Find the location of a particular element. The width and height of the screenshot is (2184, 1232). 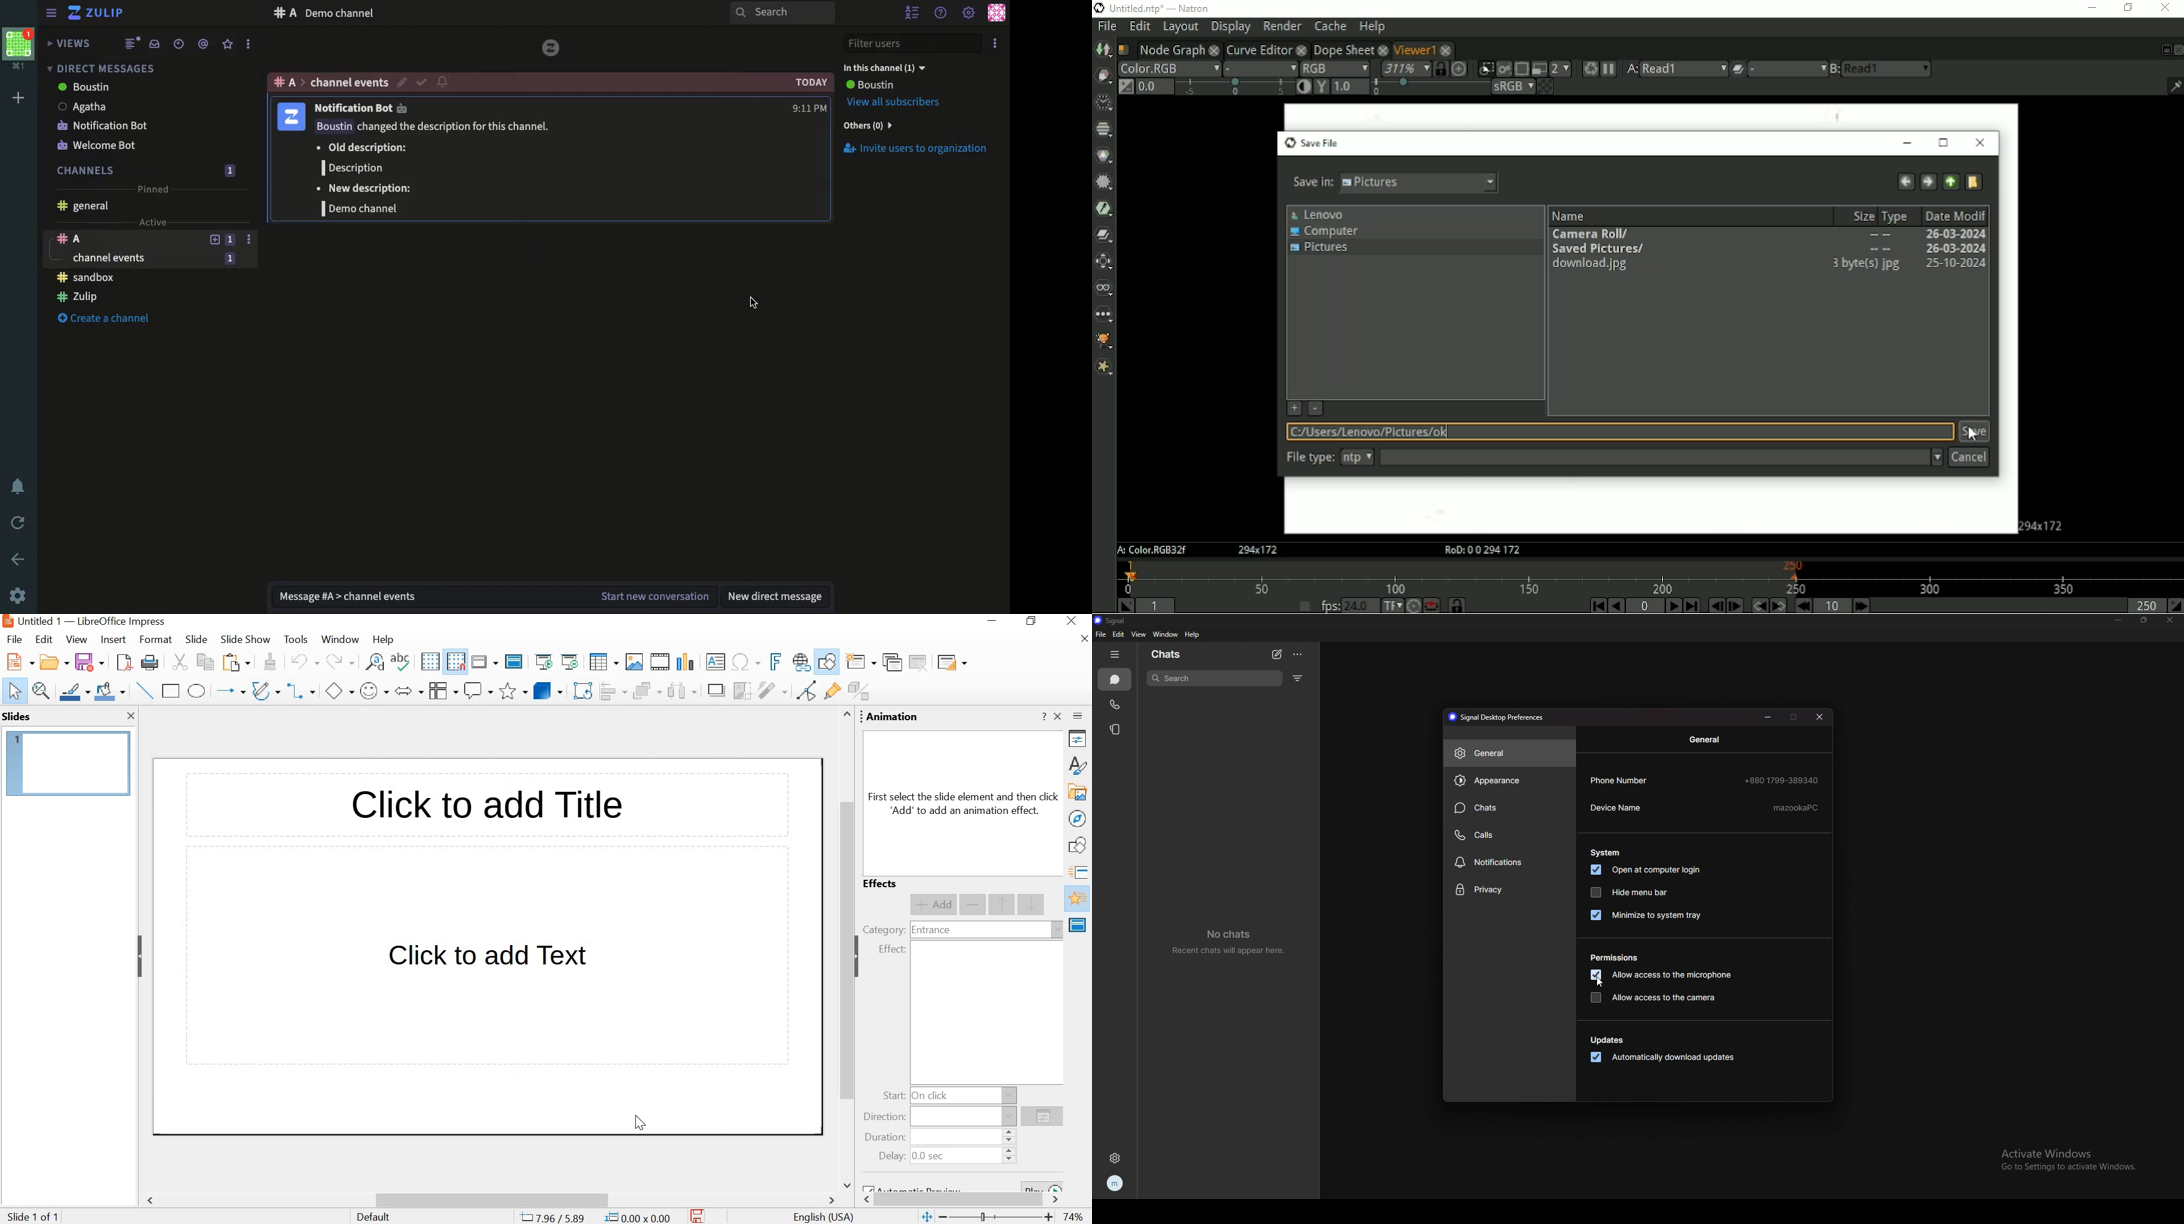

new is located at coordinates (18, 662).